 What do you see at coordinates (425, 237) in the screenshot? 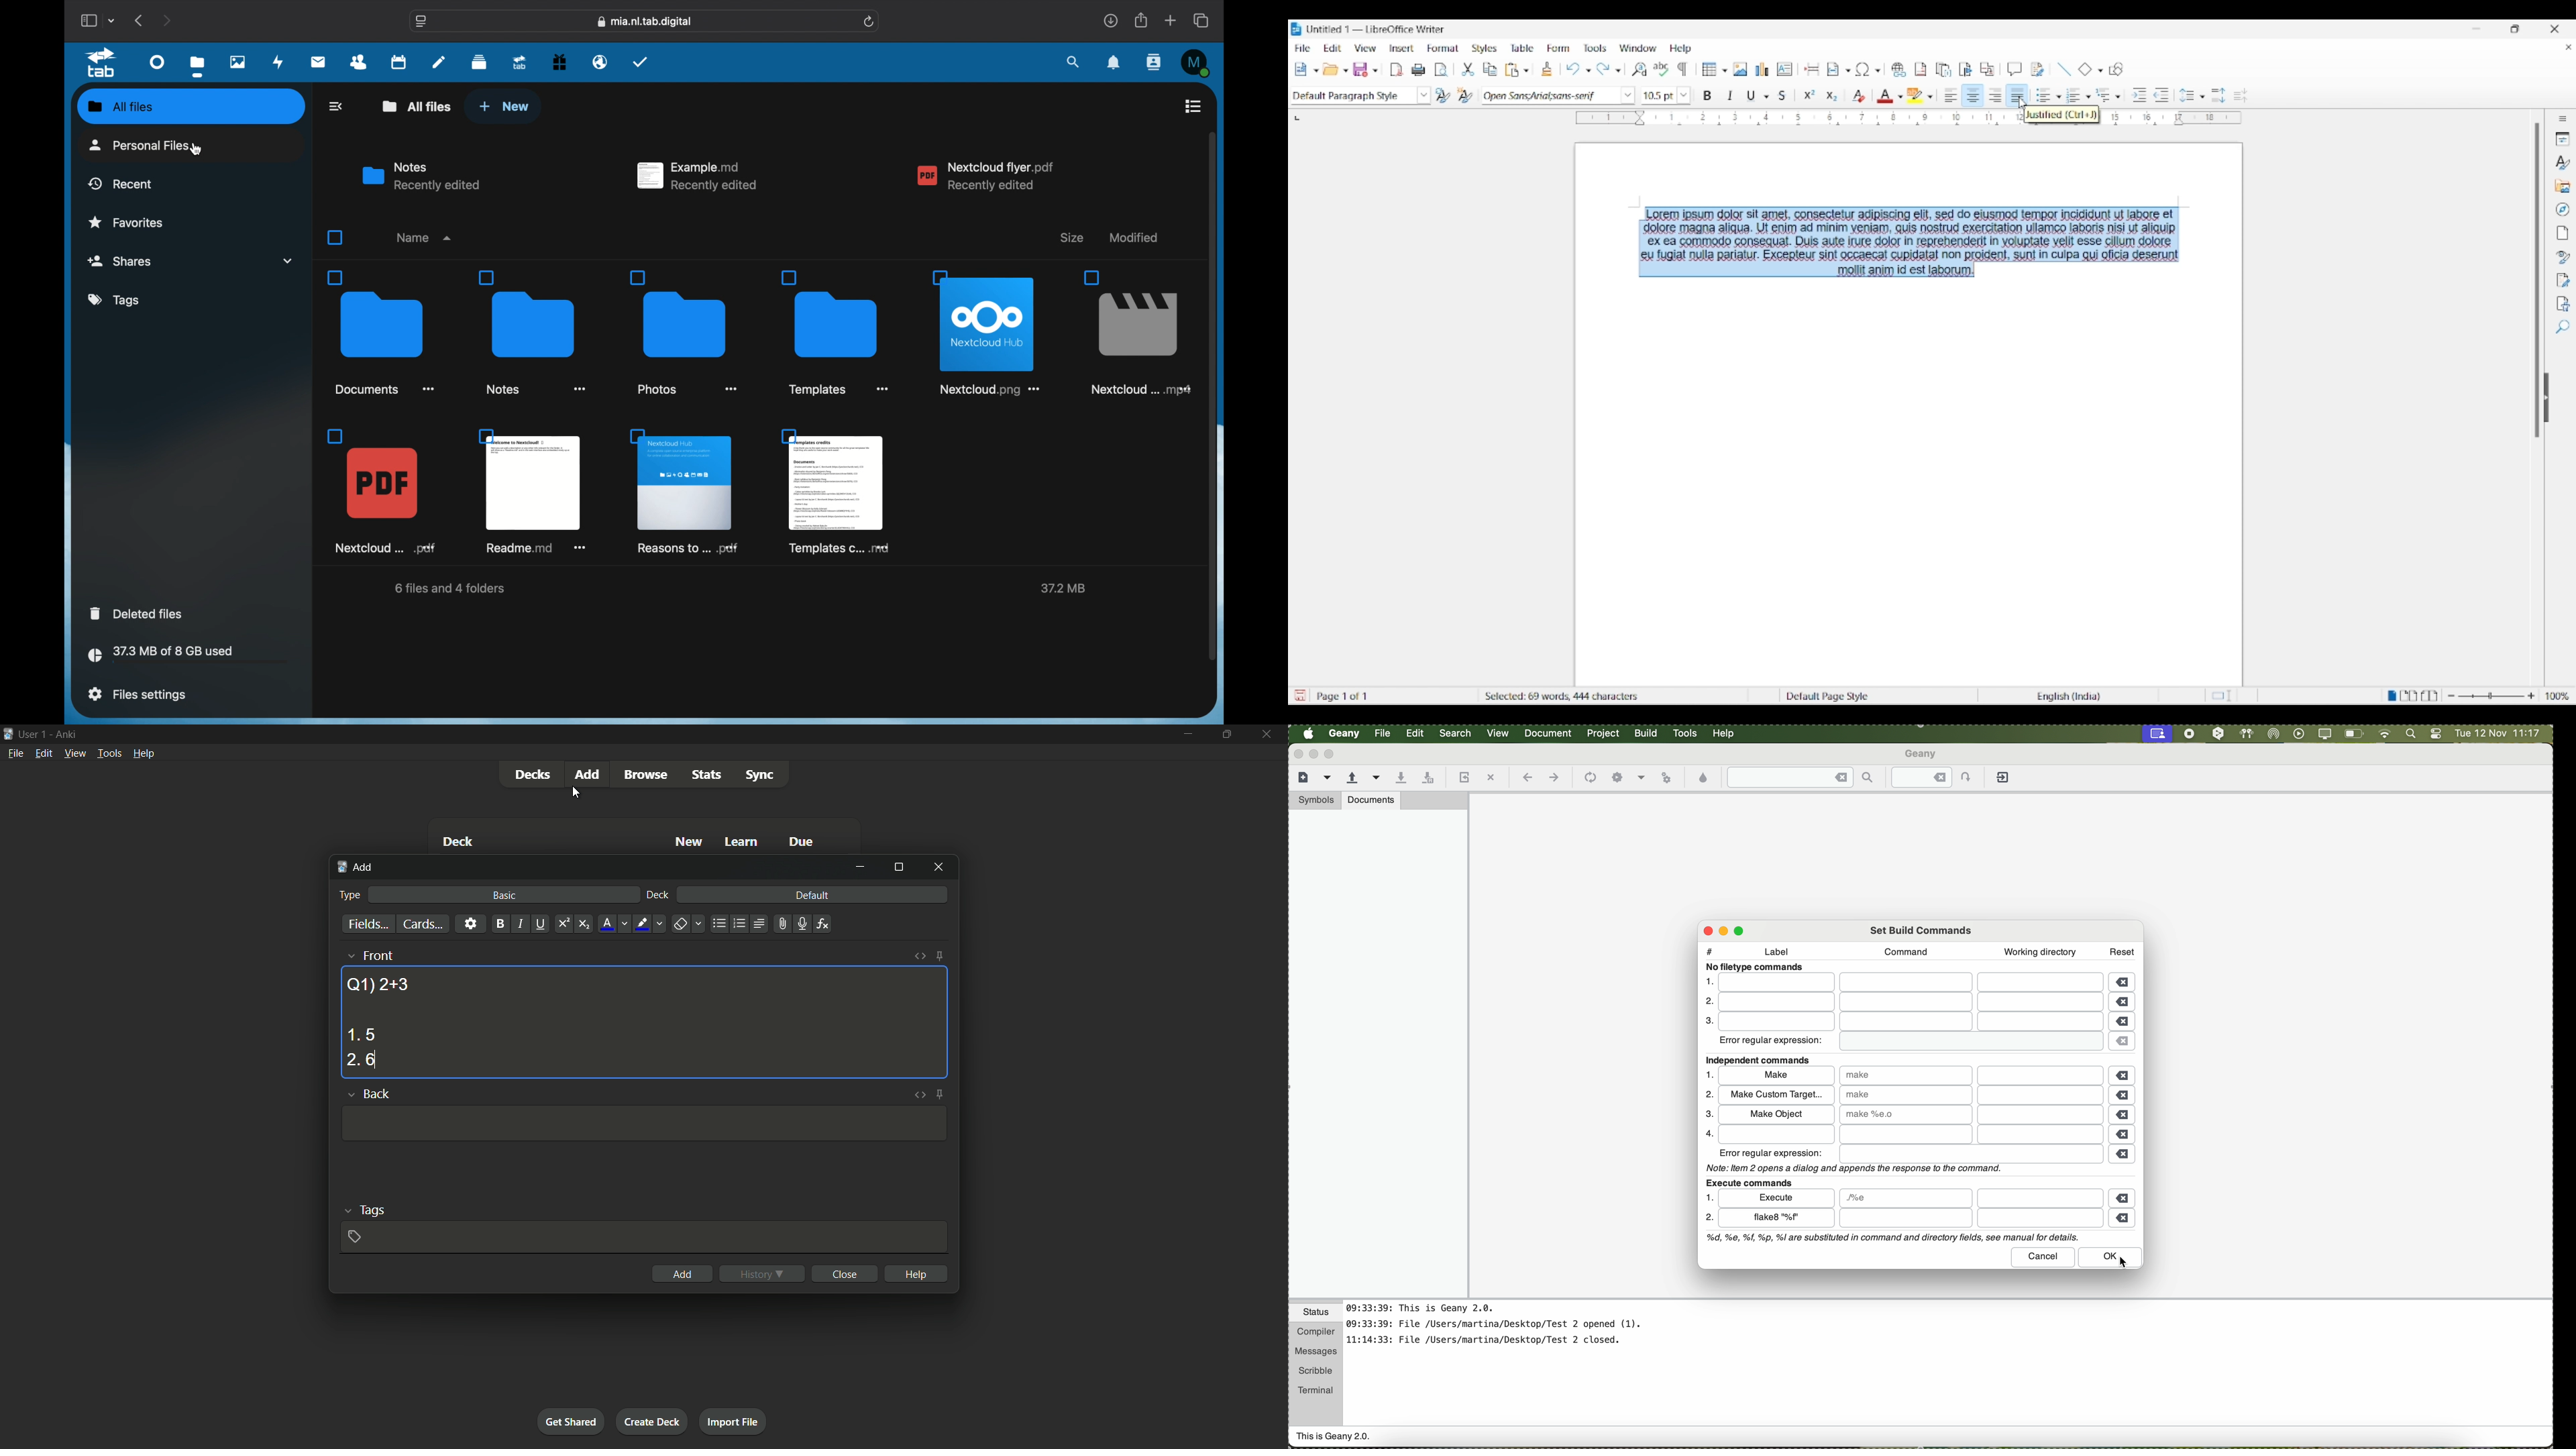
I see `name` at bounding box center [425, 237].